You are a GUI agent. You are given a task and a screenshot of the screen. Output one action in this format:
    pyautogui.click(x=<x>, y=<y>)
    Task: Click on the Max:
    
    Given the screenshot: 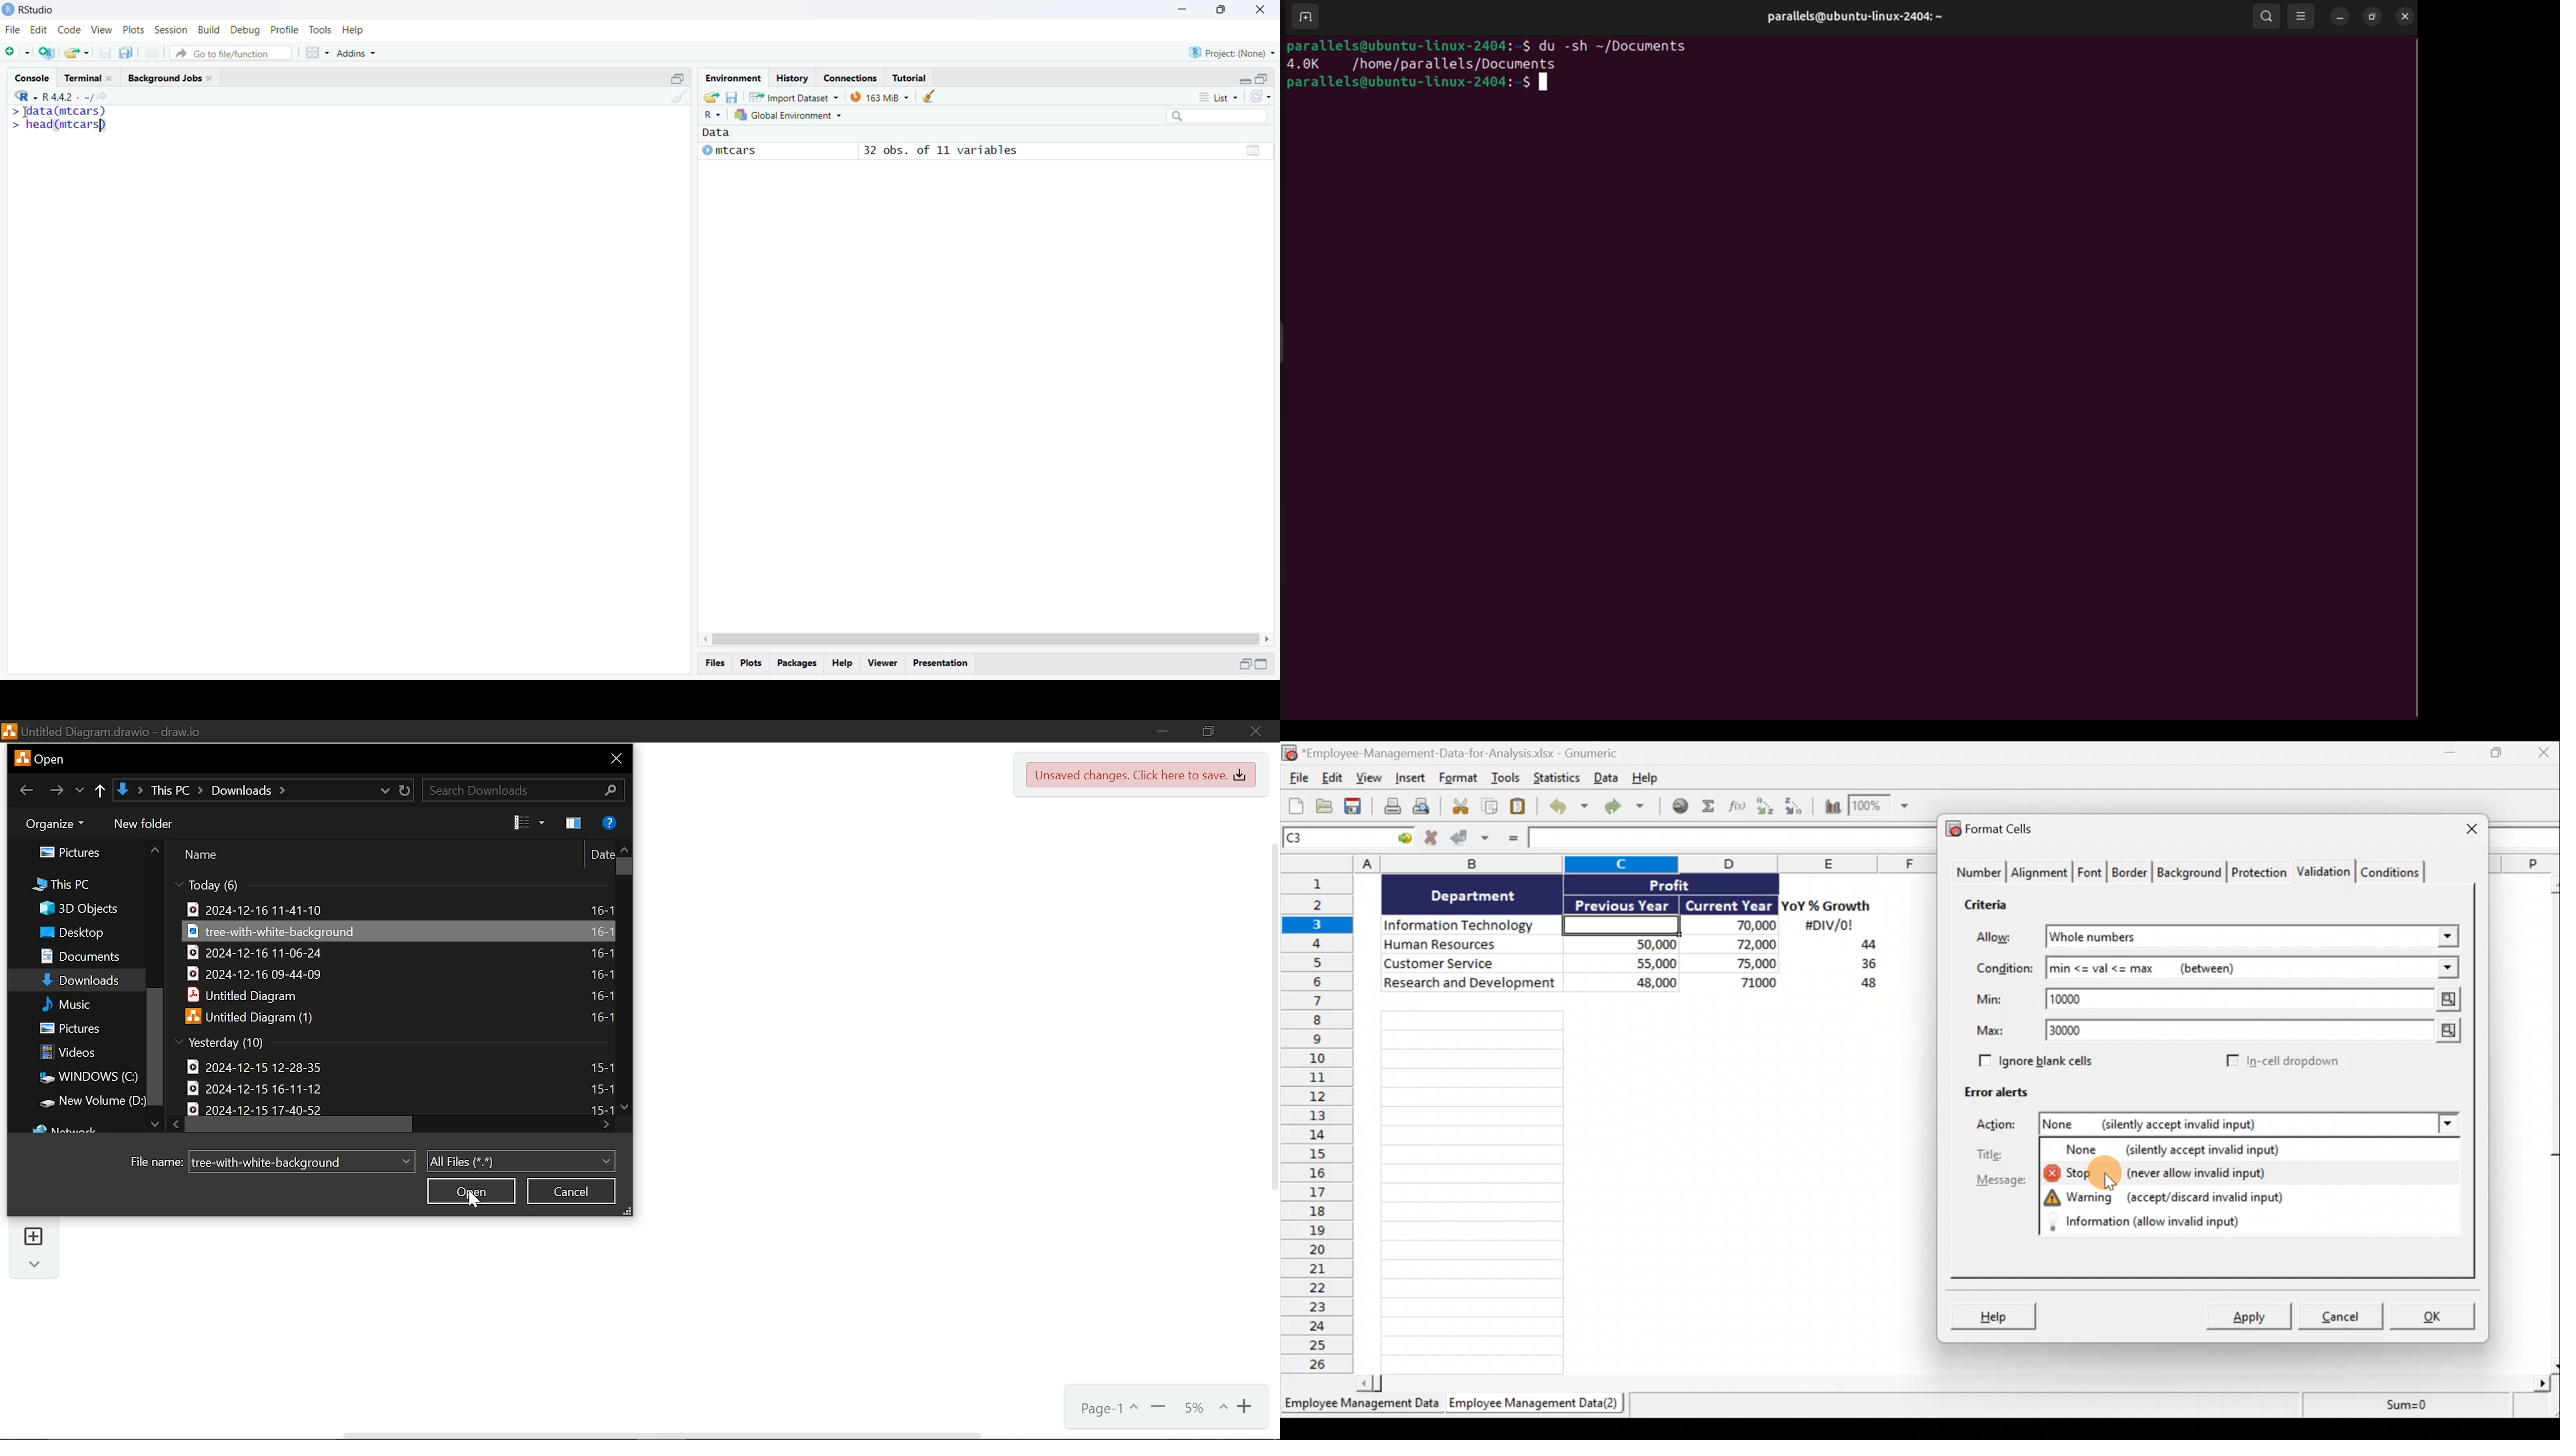 What is the action you would take?
    pyautogui.click(x=1991, y=1033)
    